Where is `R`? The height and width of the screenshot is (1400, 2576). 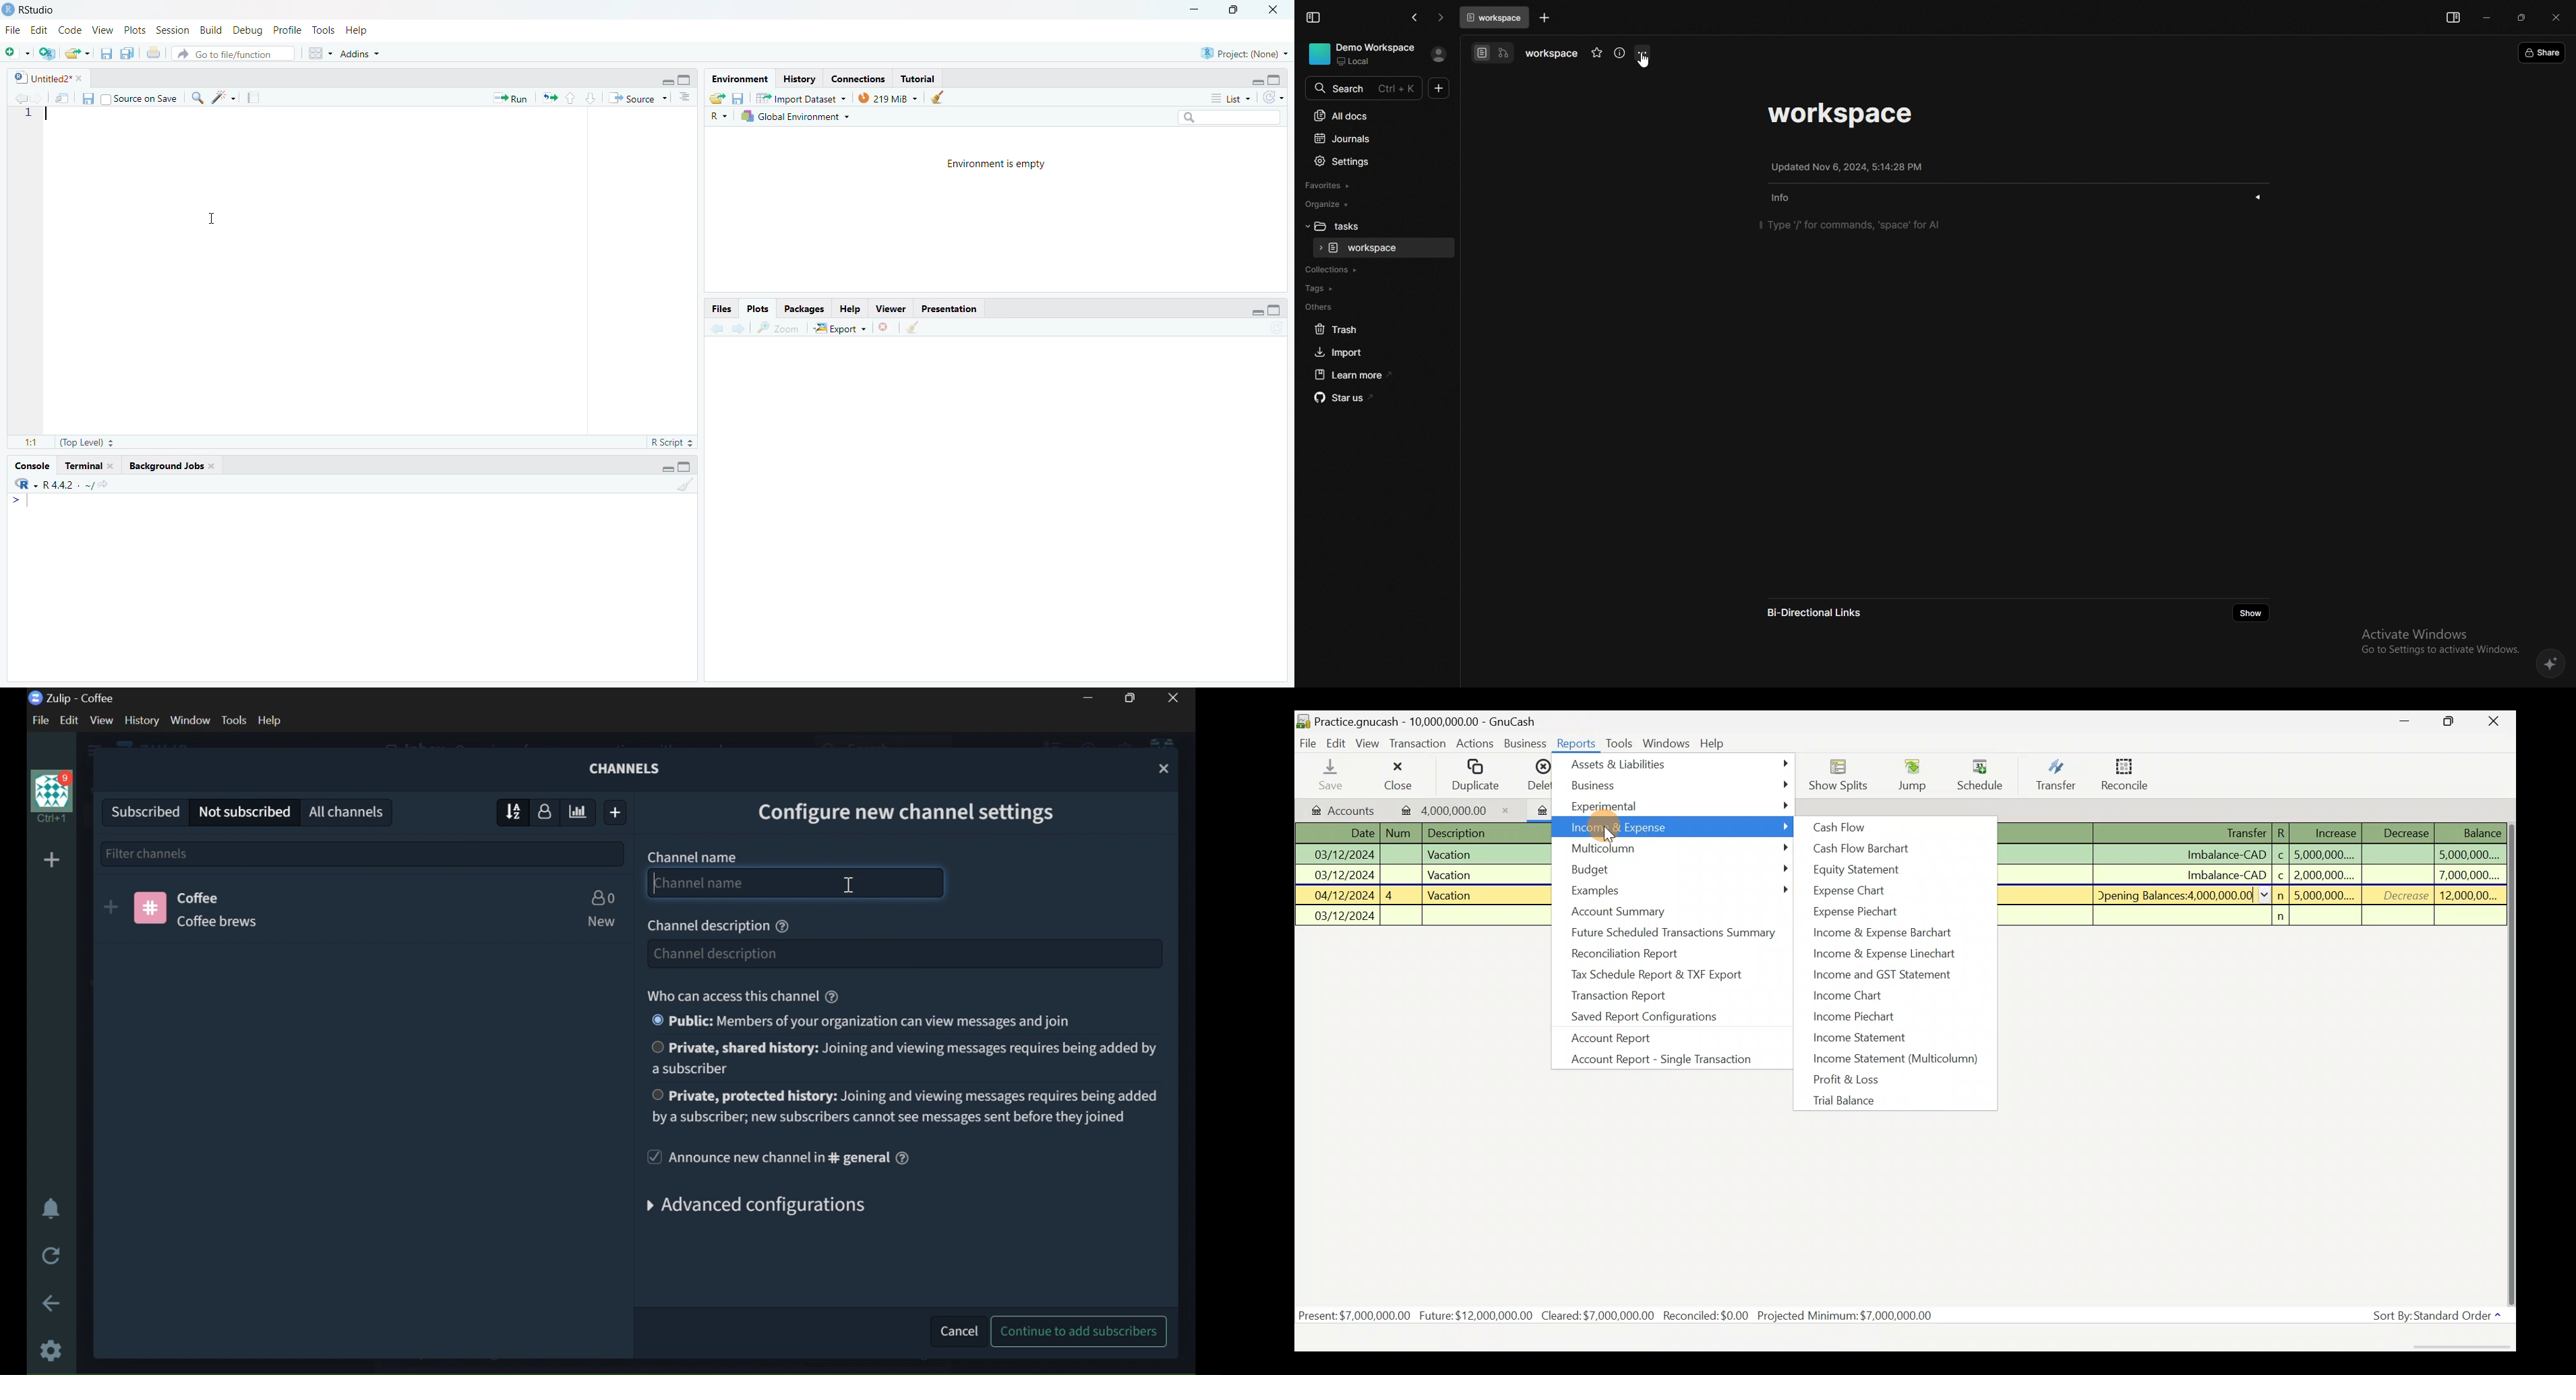
R is located at coordinates (719, 115).